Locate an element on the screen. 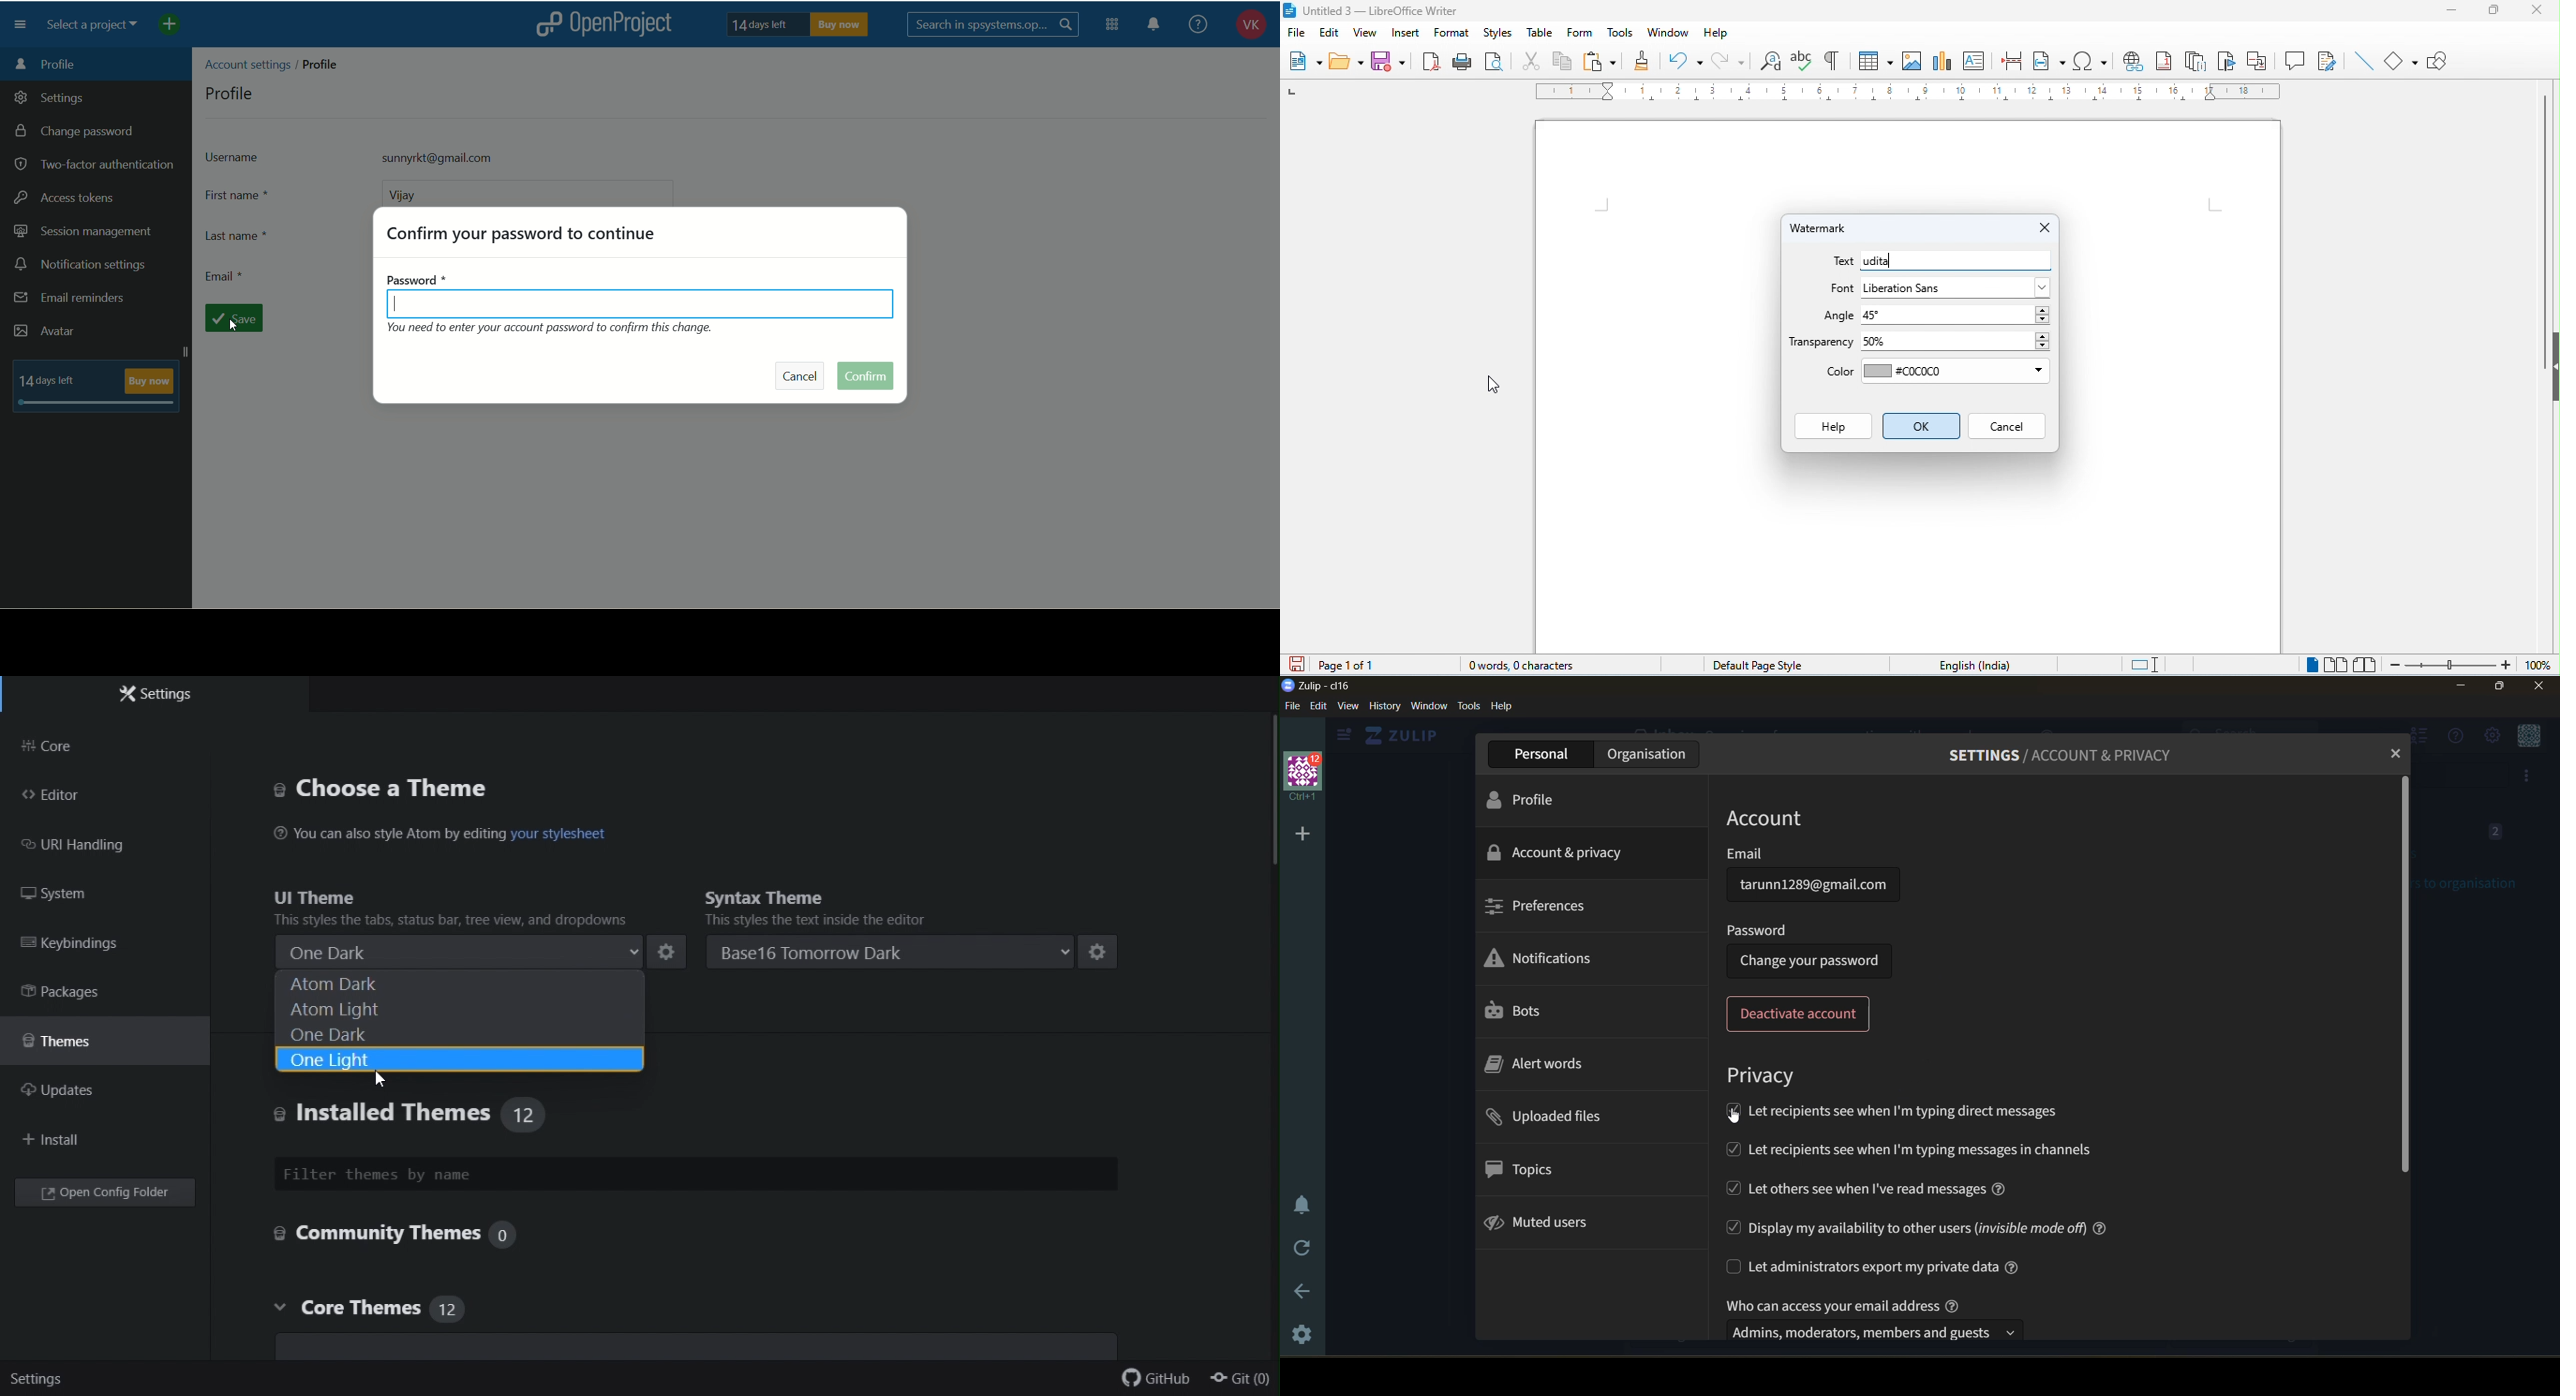 The image size is (2576, 1400). application logo and name is located at coordinates (1320, 685).